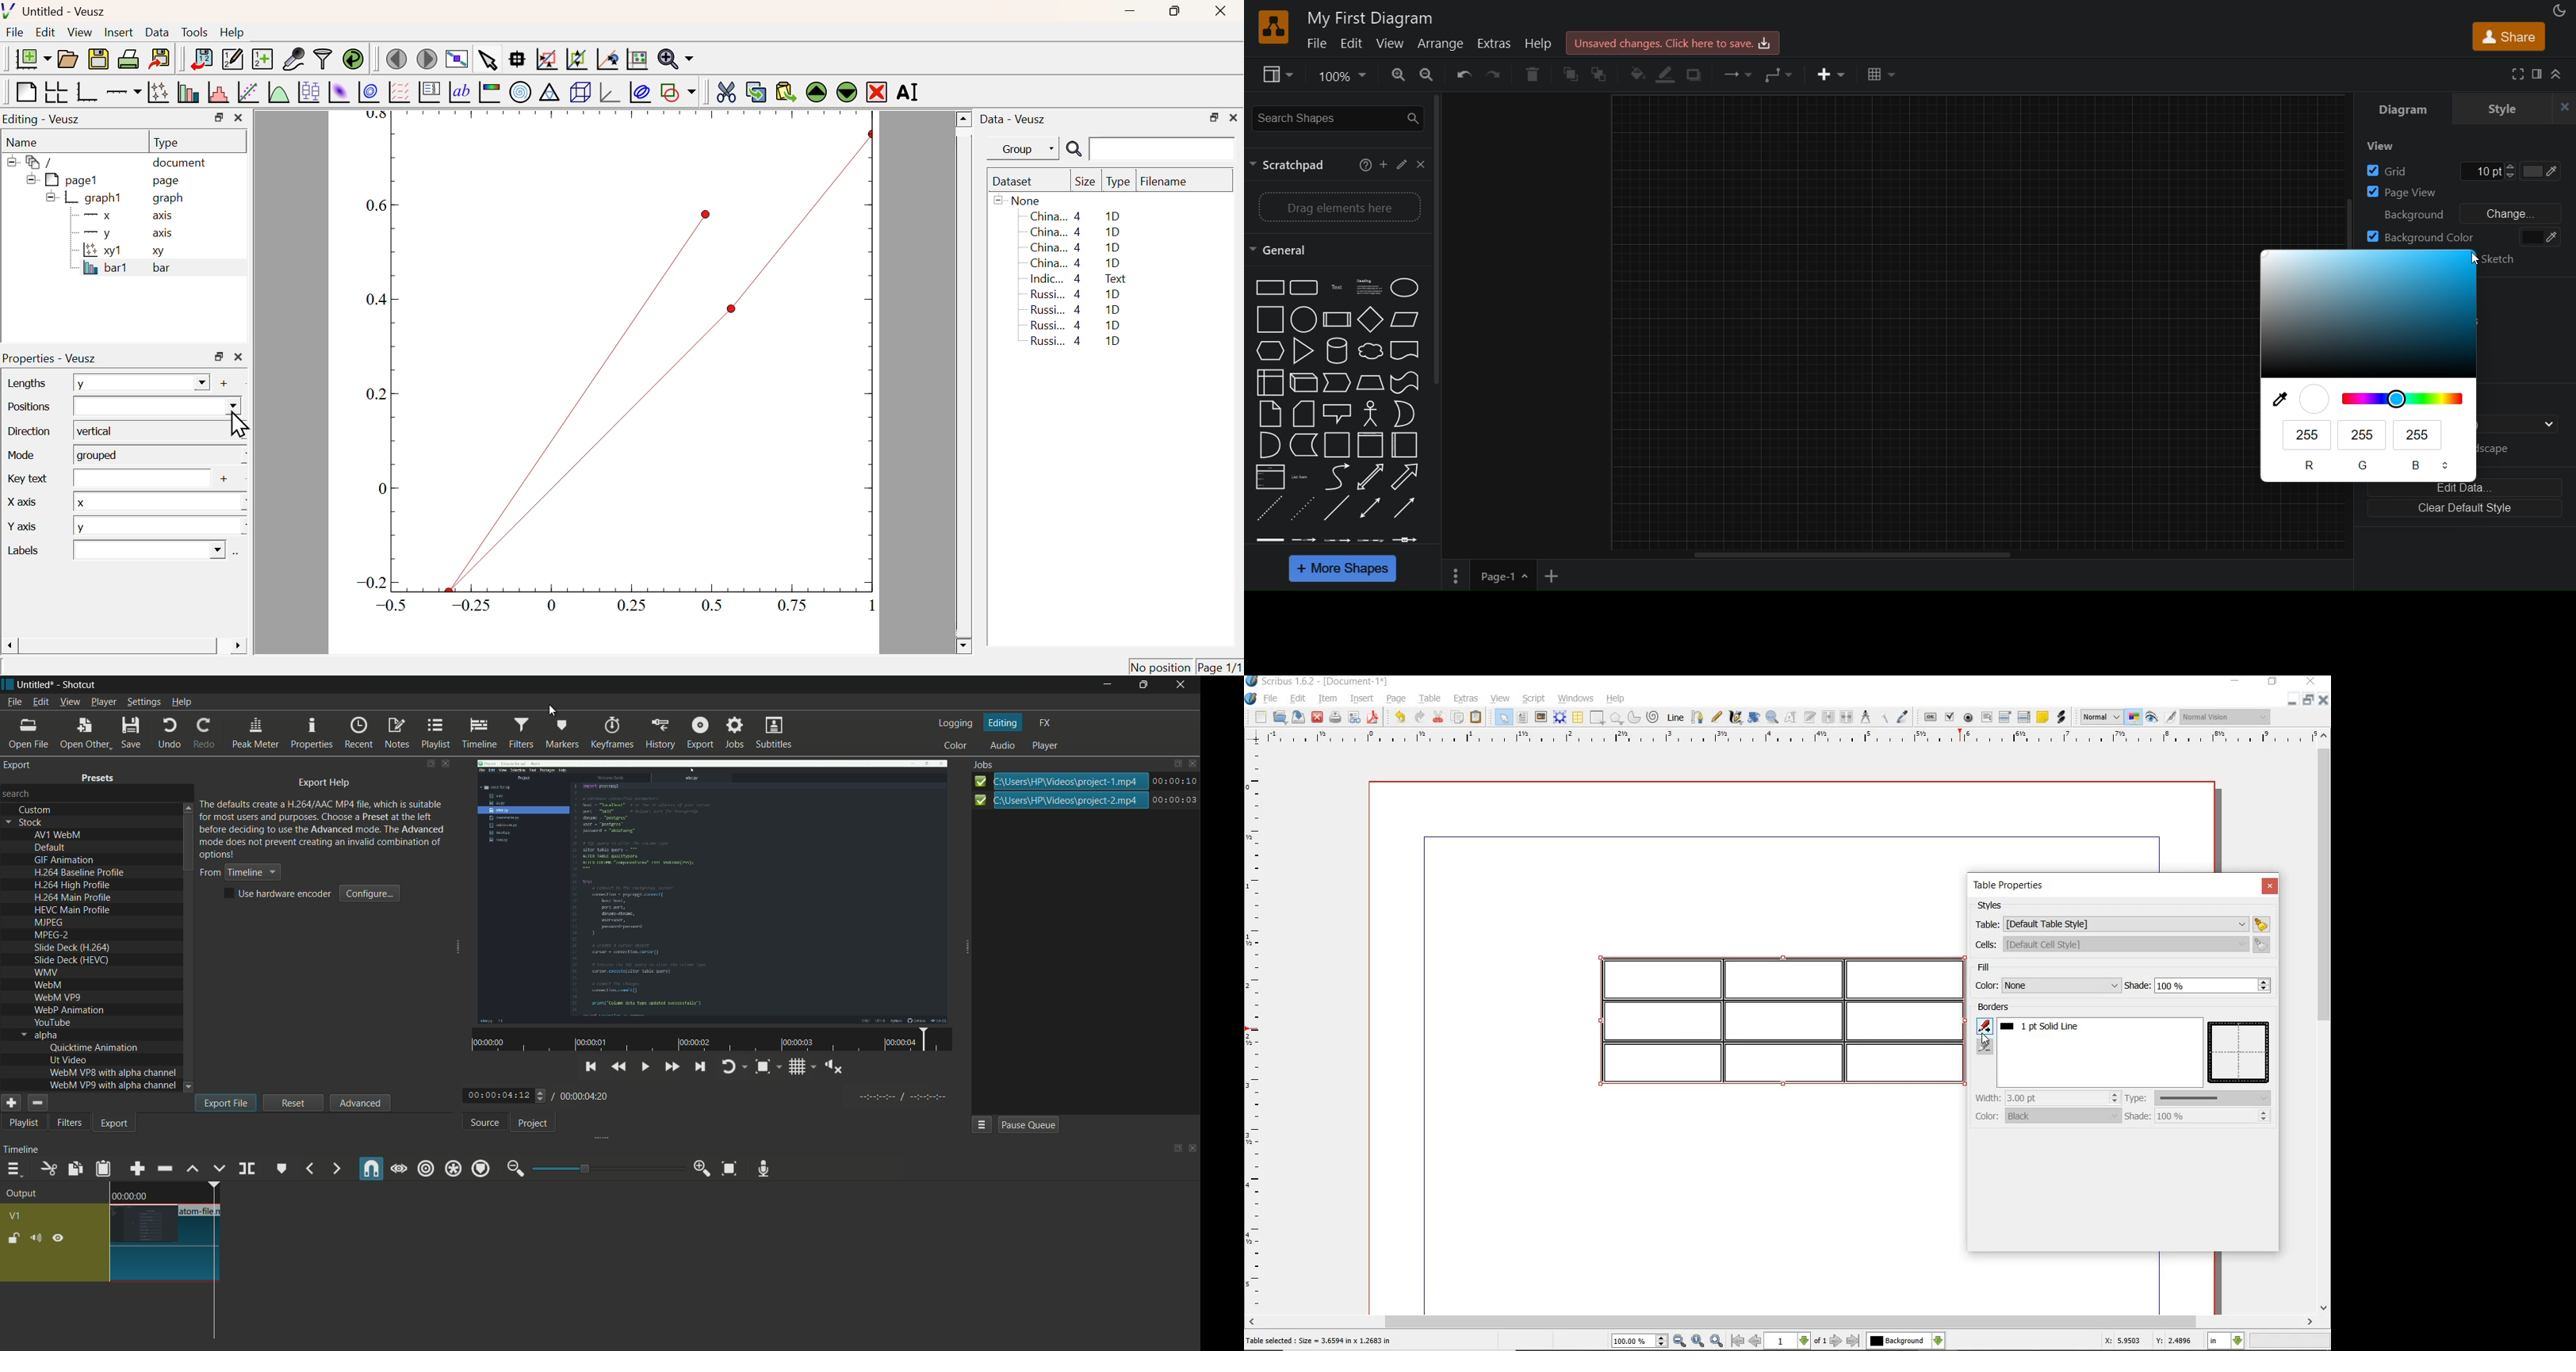 The width and height of the screenshot is (2576, 1372). I want to click on quicktime animation, so click(94, 1048).